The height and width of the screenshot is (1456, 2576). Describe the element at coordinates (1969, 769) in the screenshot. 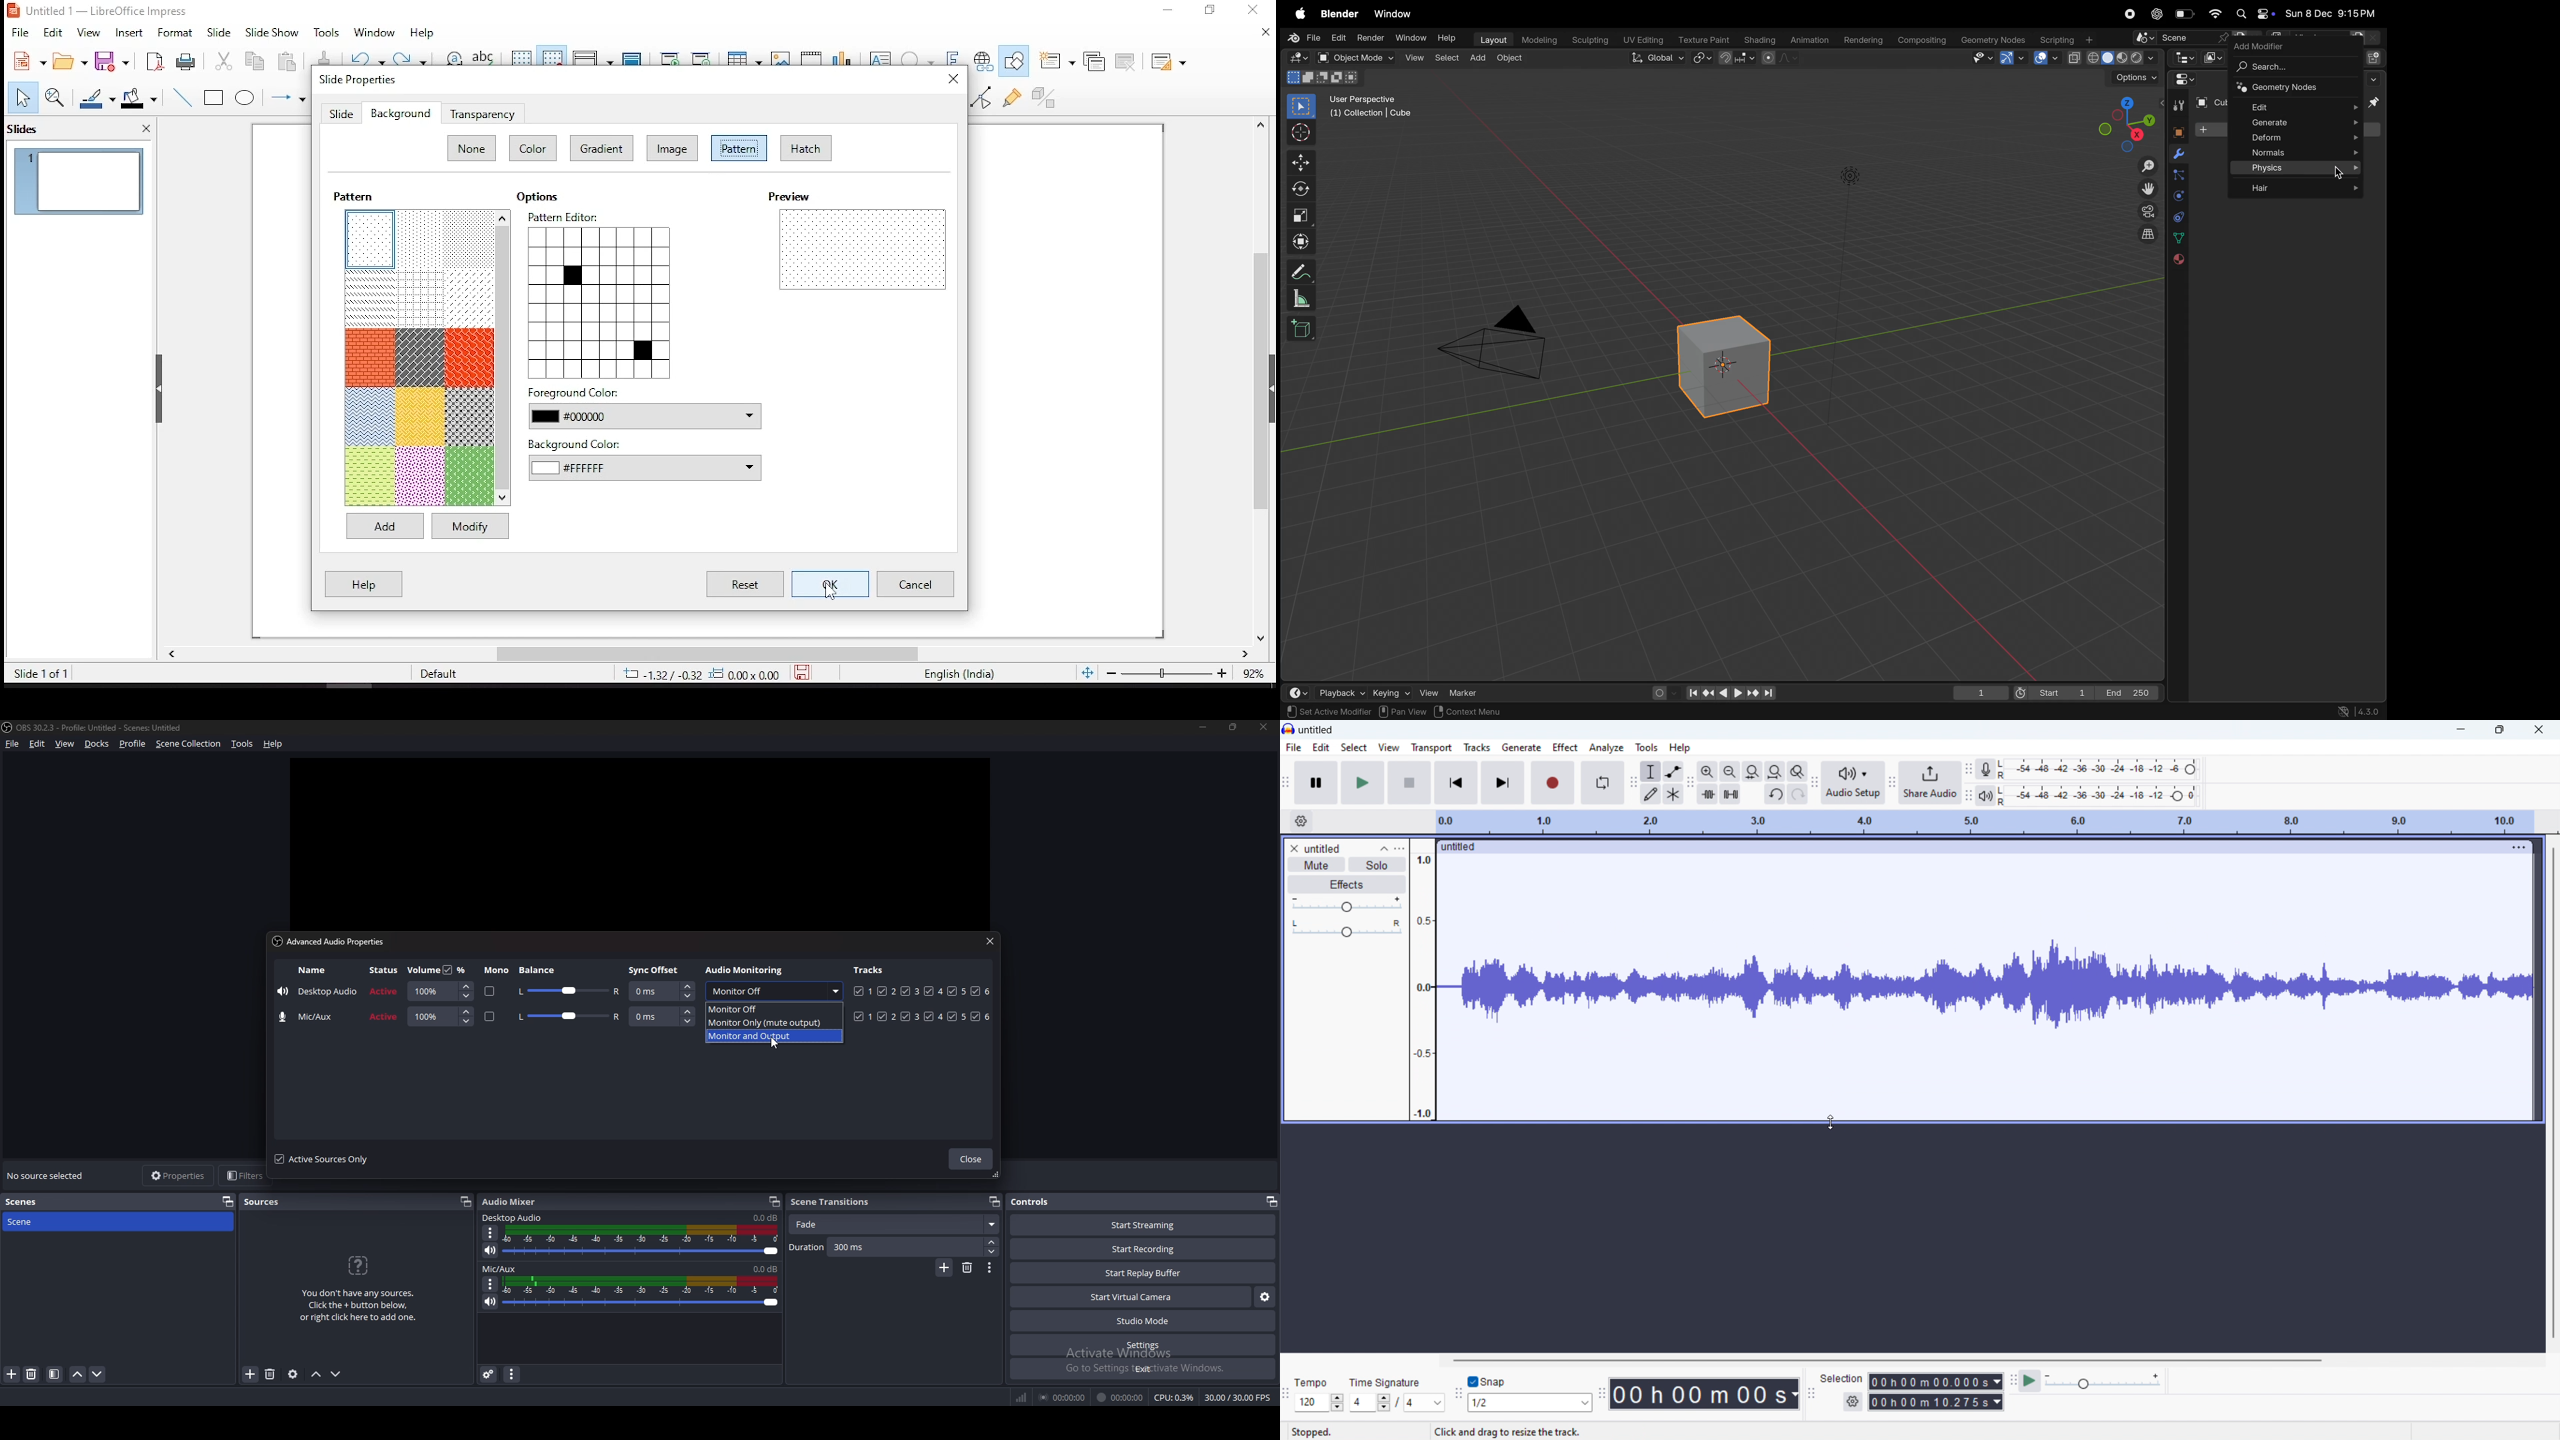

I see `recording meter toolbar` at that location.